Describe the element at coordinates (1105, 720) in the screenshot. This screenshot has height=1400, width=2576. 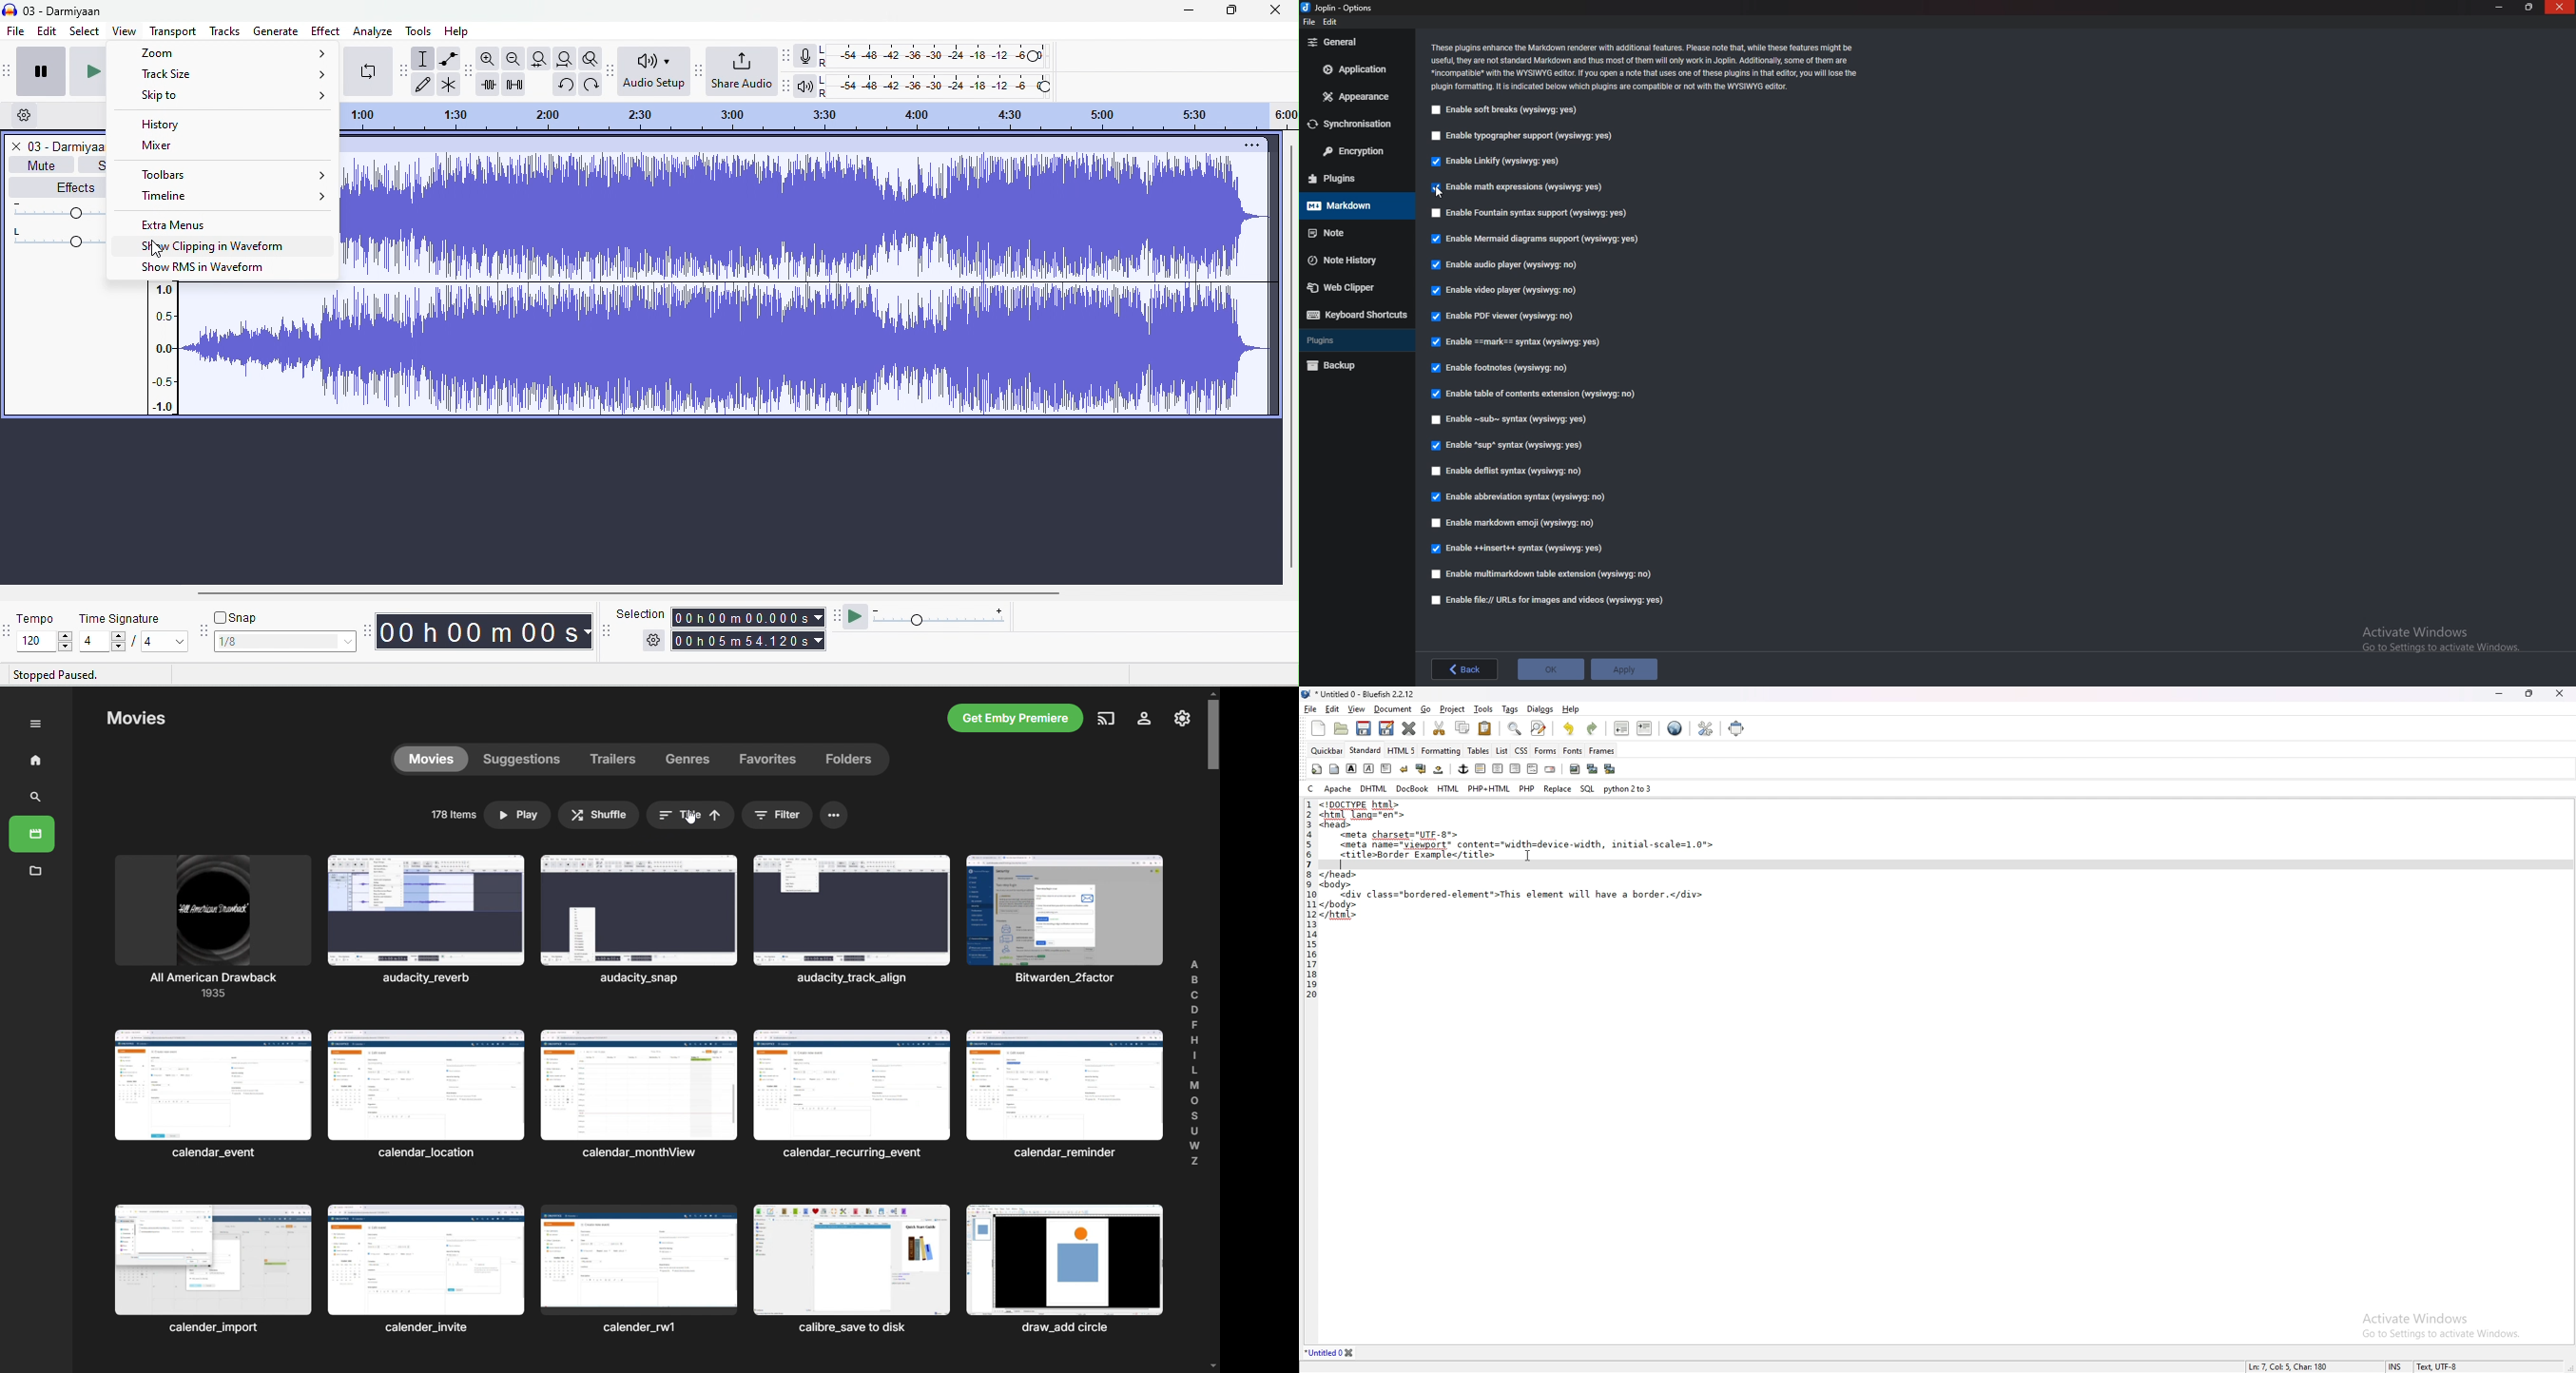
I see `play on another device` at that location.